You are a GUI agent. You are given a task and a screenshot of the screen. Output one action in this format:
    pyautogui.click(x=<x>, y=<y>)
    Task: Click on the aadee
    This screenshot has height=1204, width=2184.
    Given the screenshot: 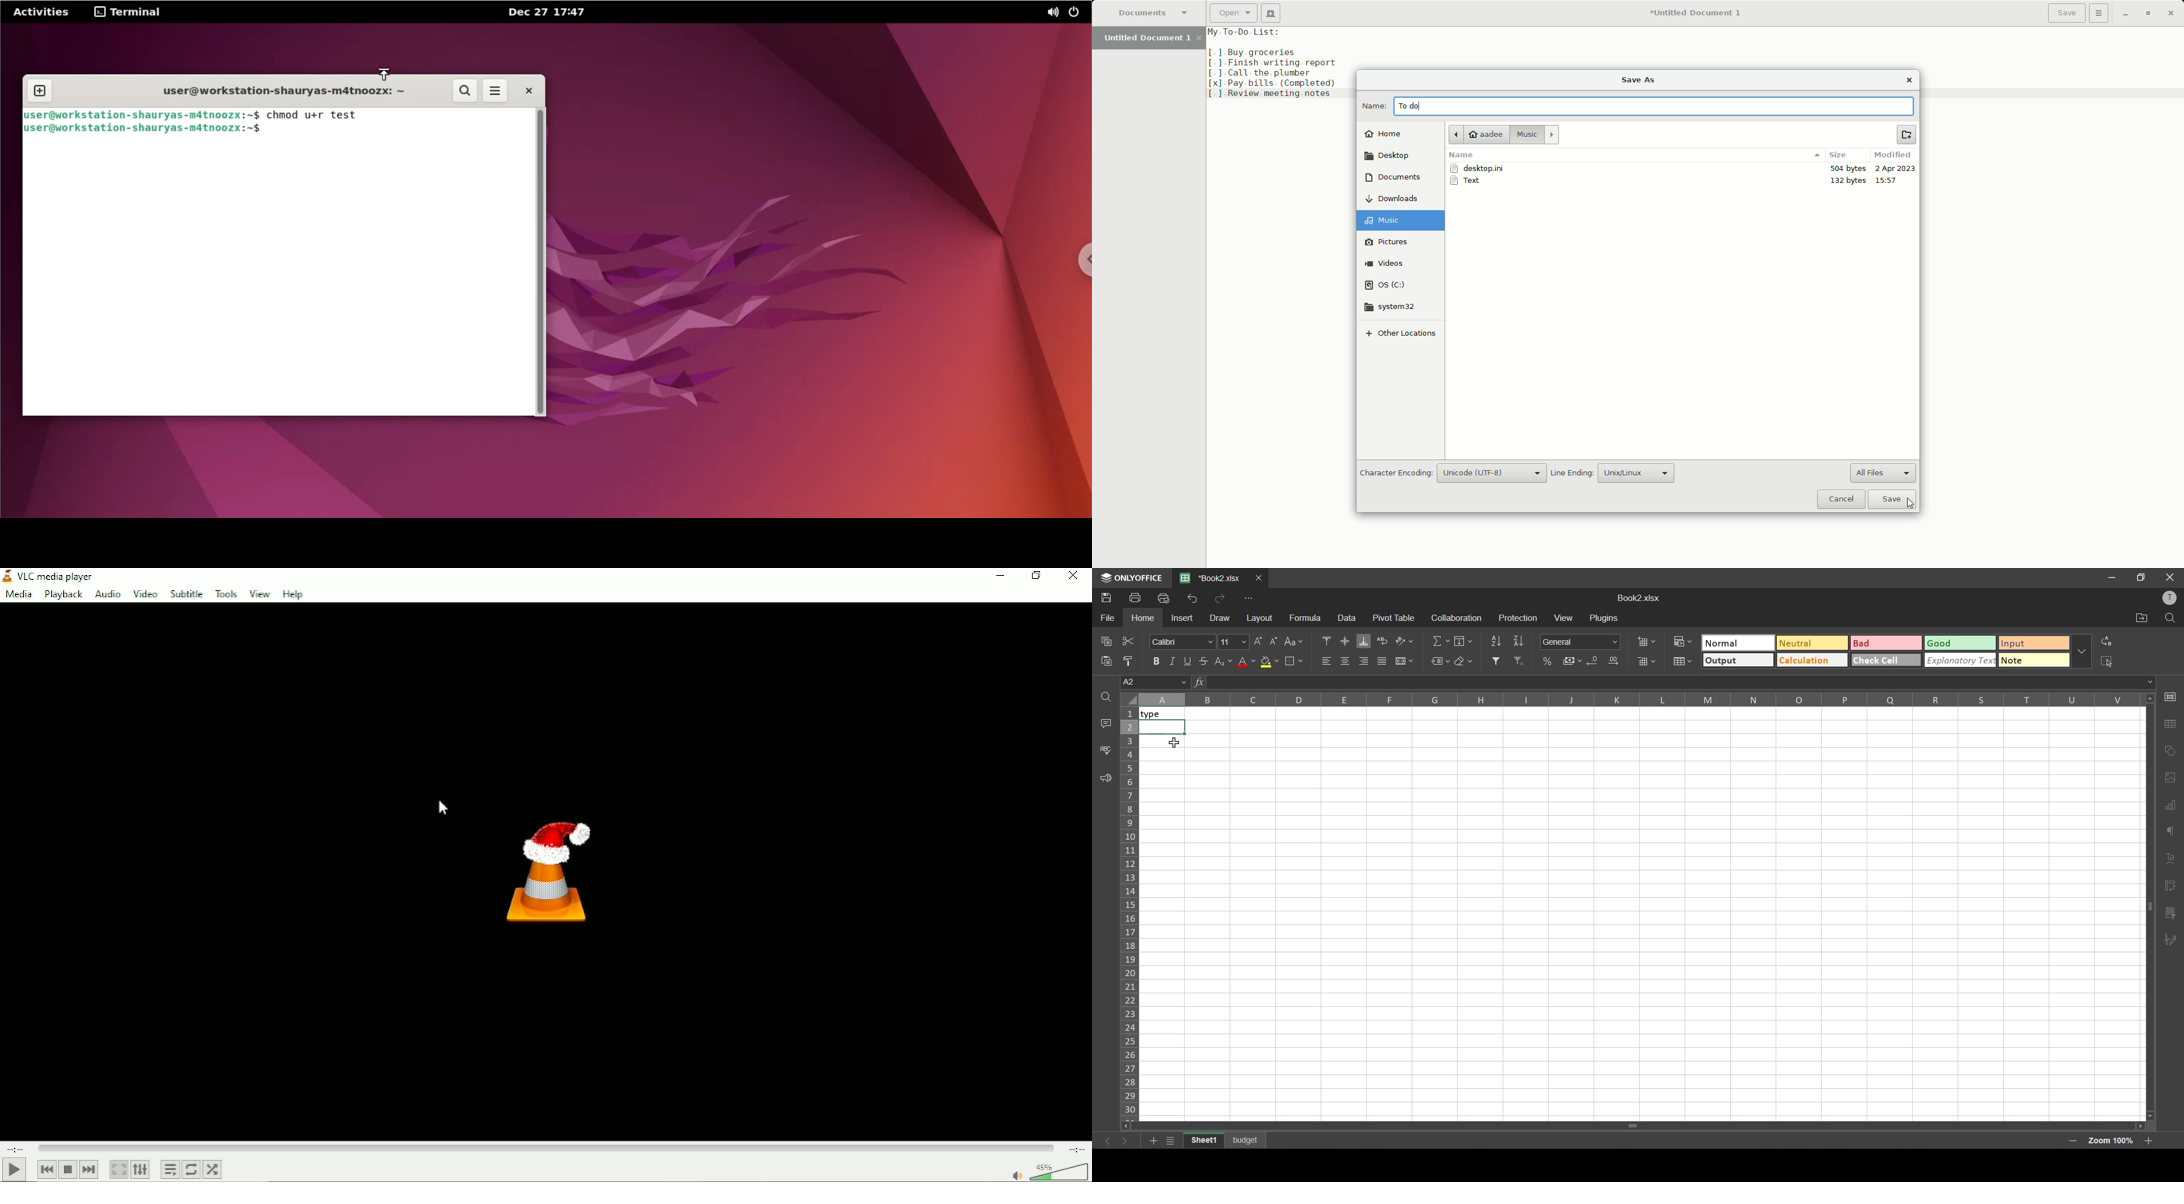 What is the action you would take?
    pyautogui.click(x=1477, y=134)
    